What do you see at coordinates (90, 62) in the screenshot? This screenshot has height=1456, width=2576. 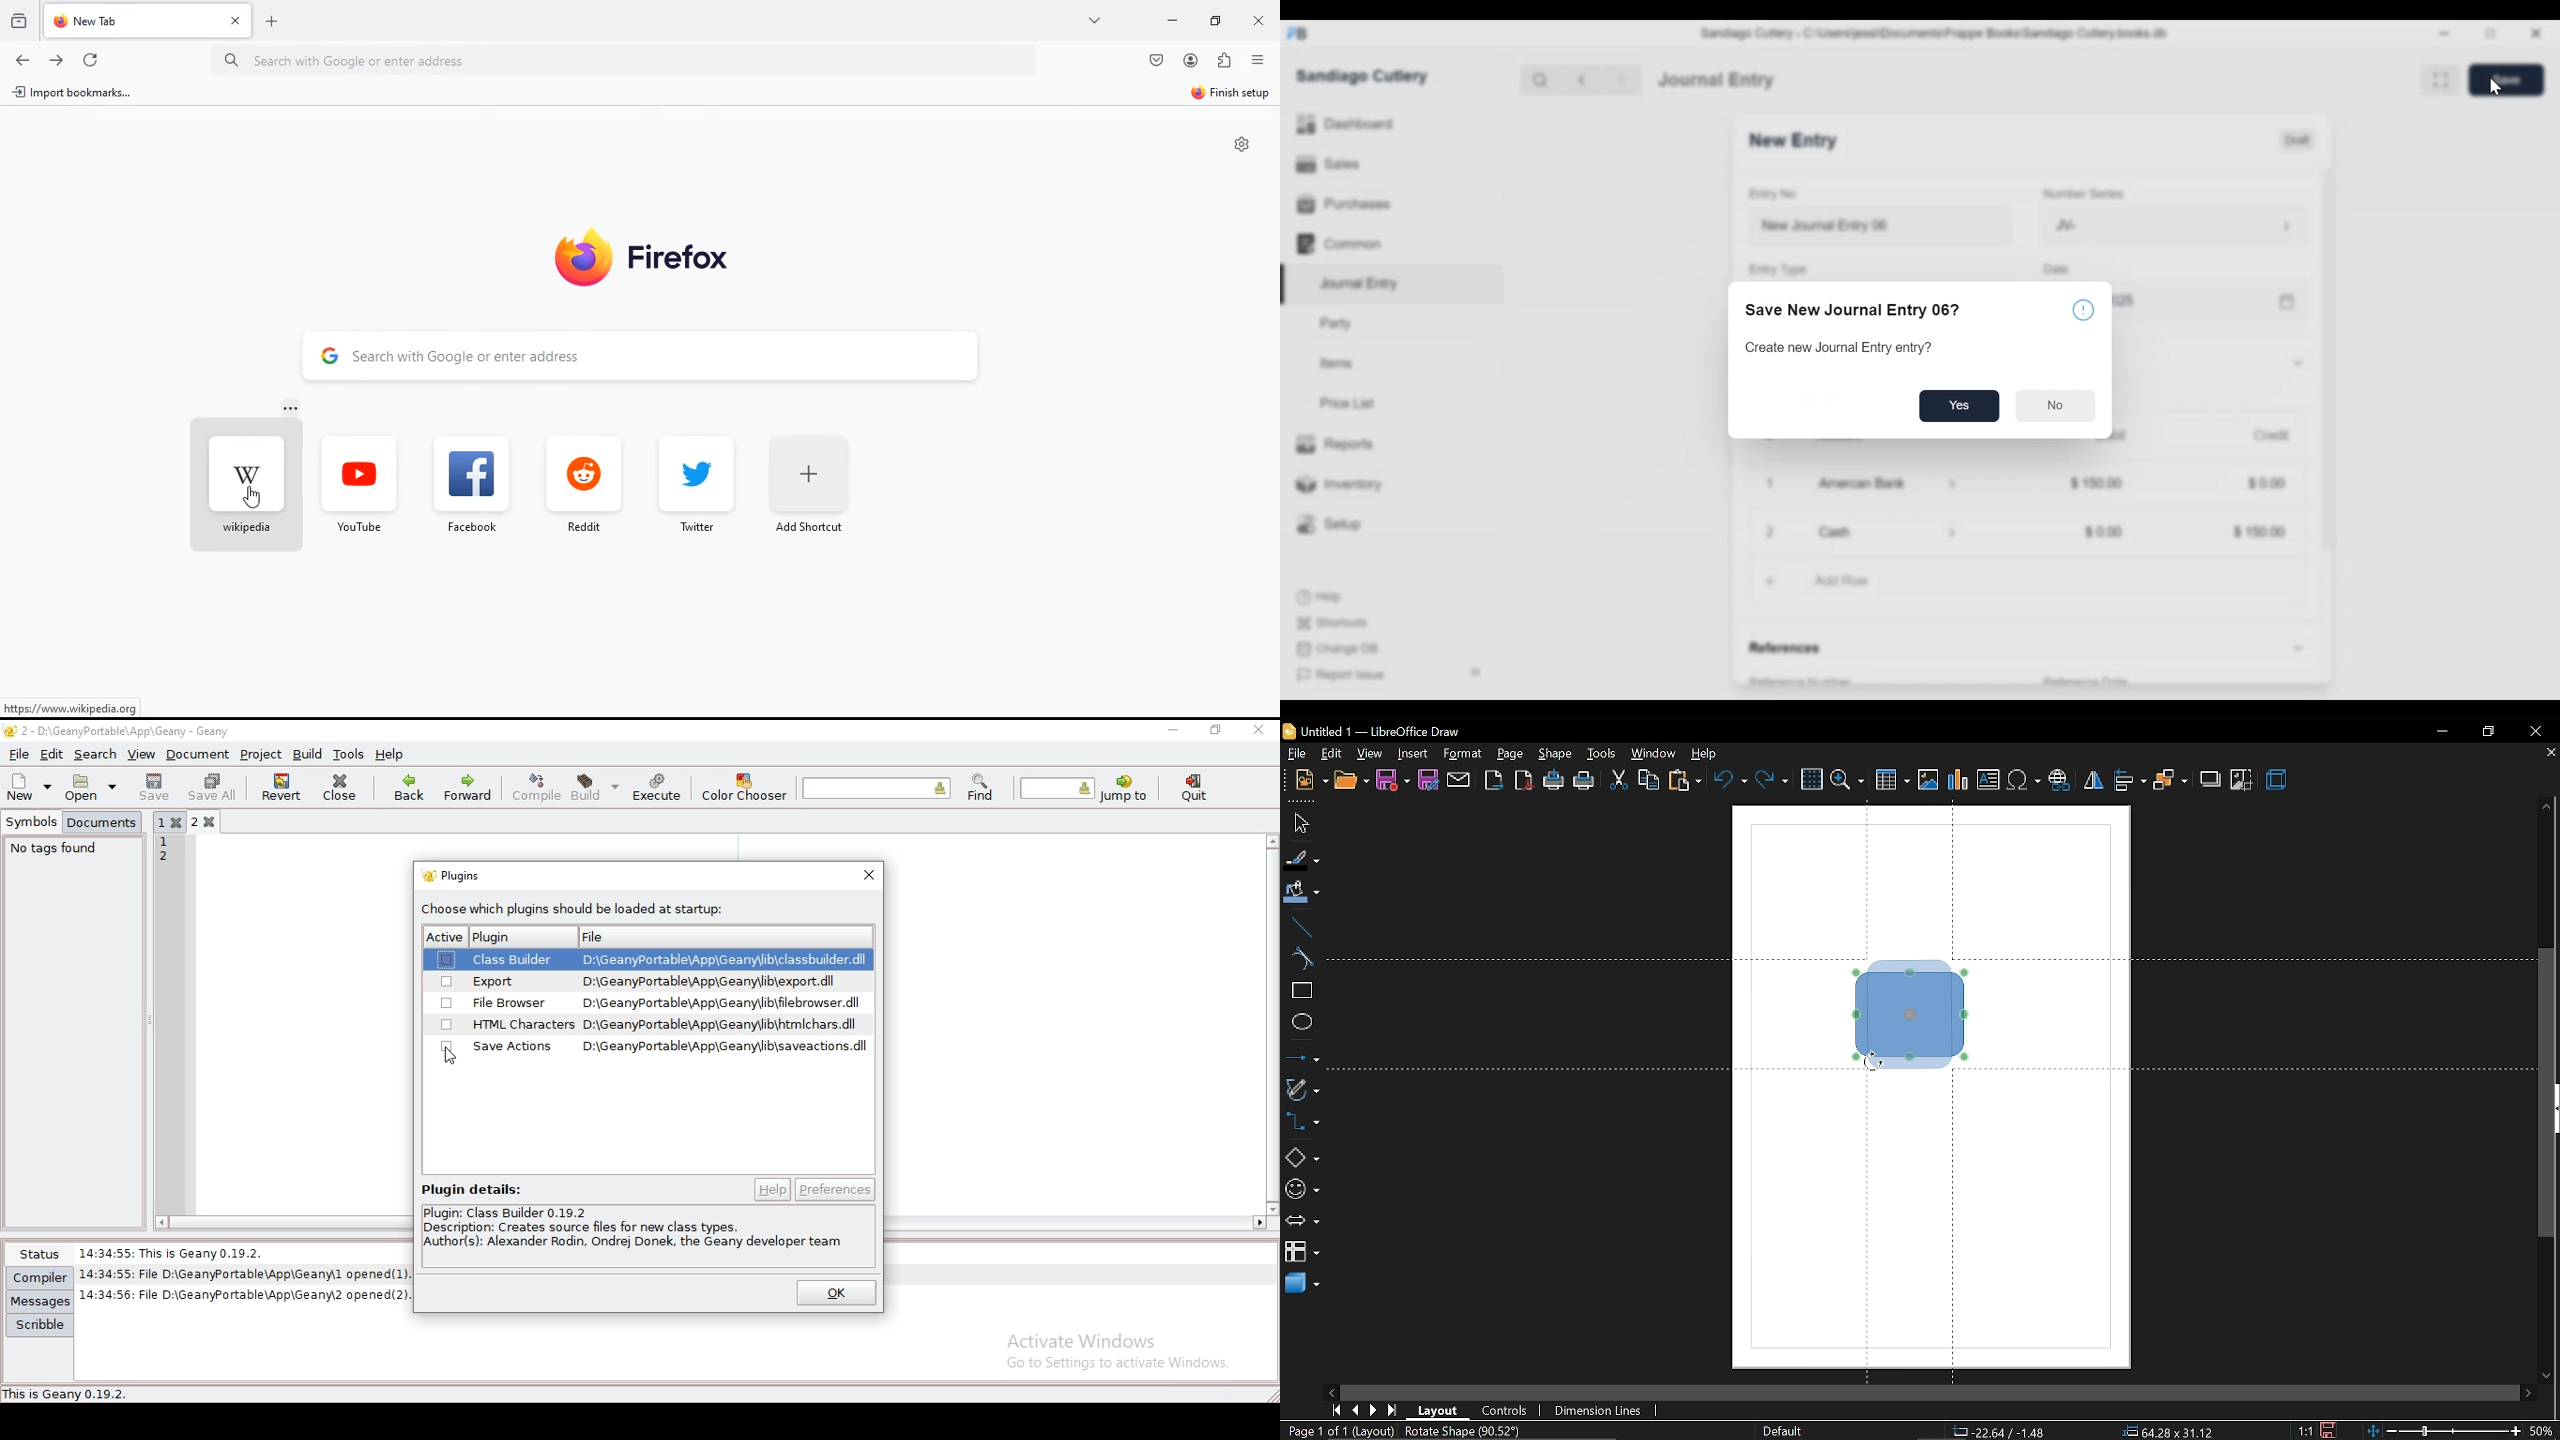 I see `refresh` at bounding box center [90, 62].